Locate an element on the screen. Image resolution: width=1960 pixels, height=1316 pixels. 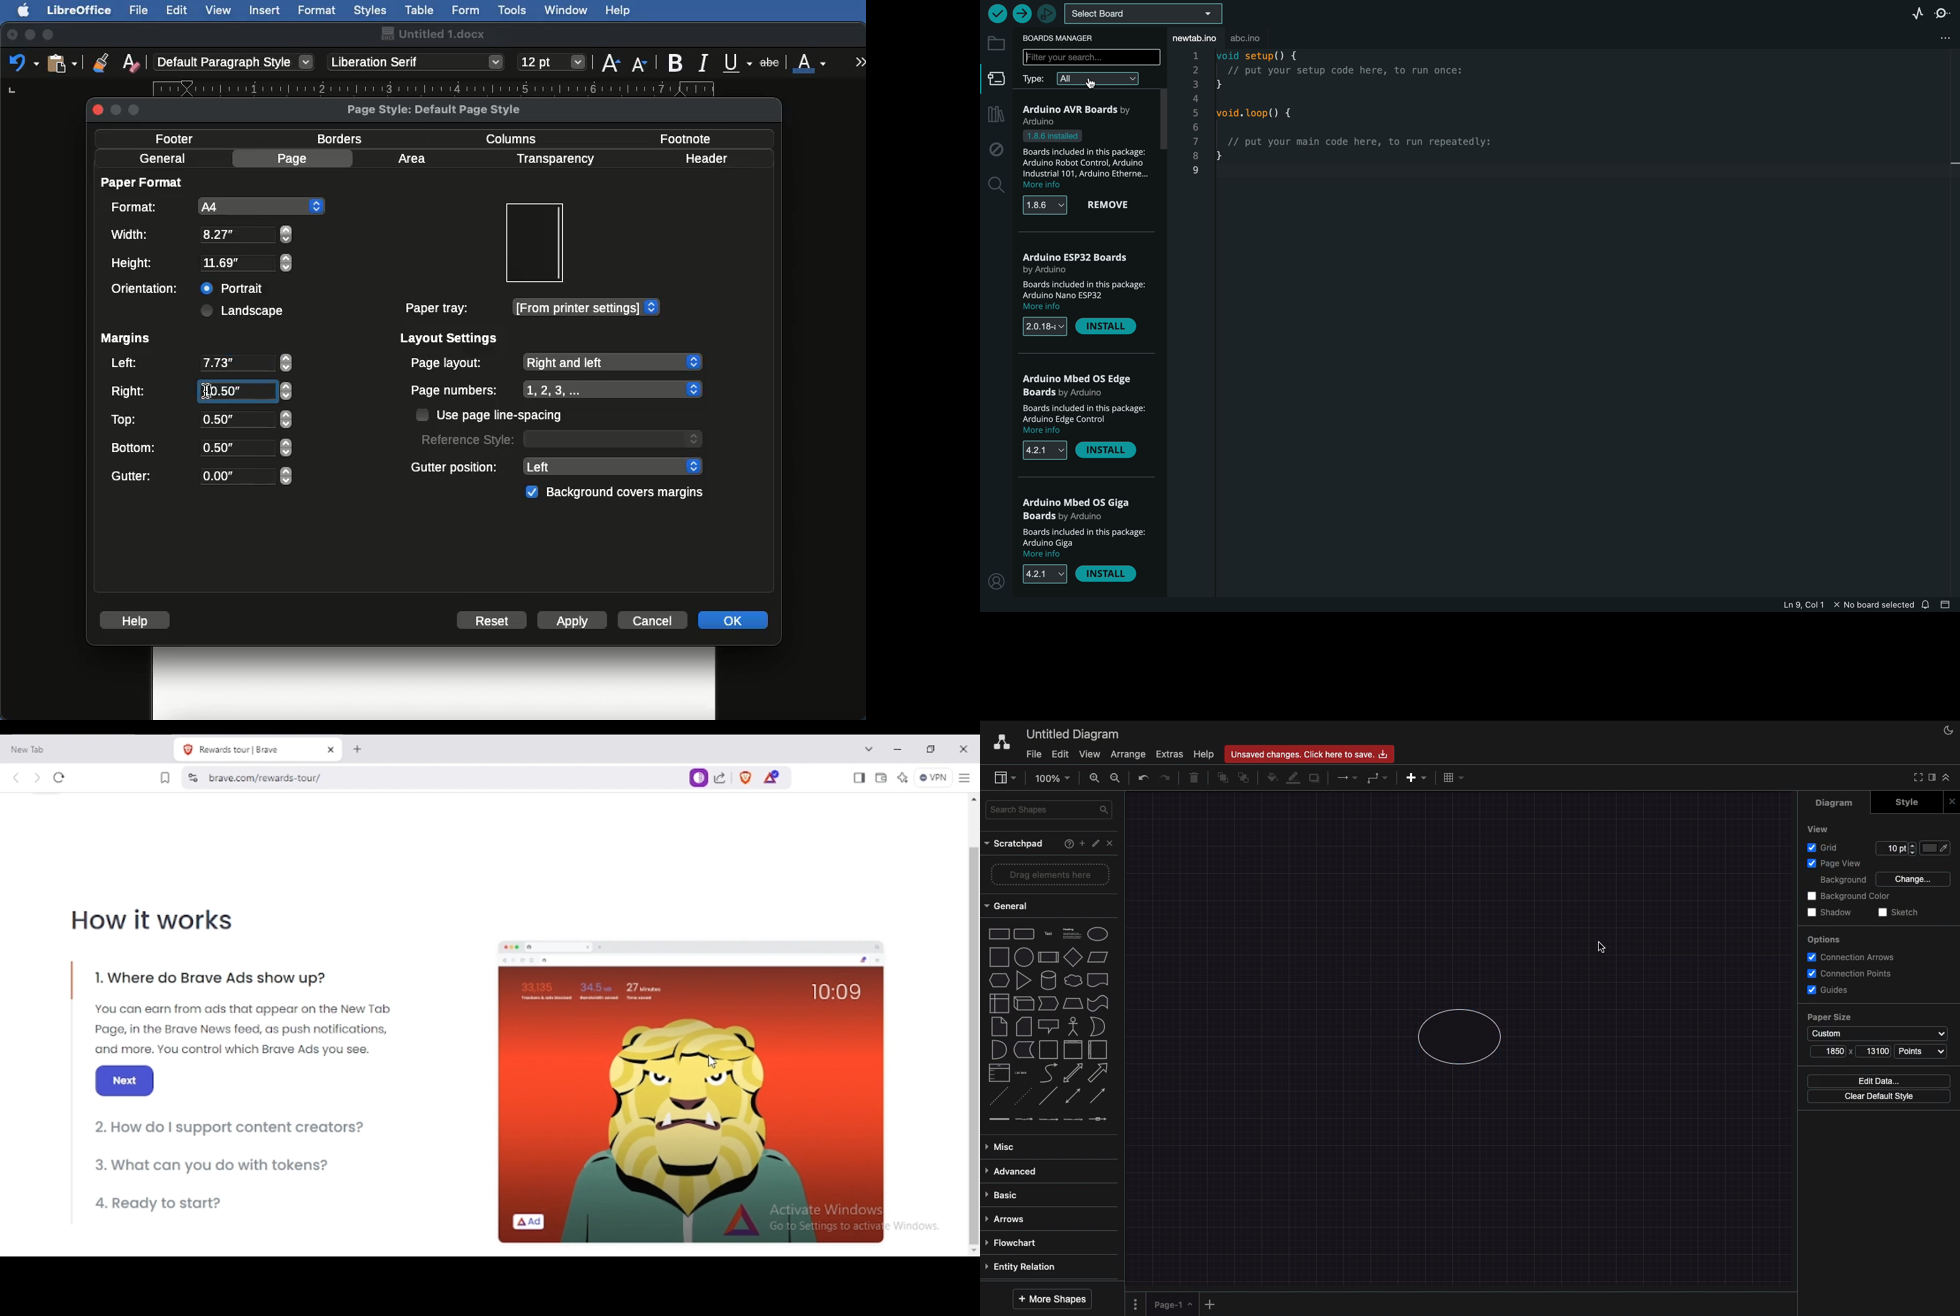
LibreOffice is located at coordinates (79, 10).